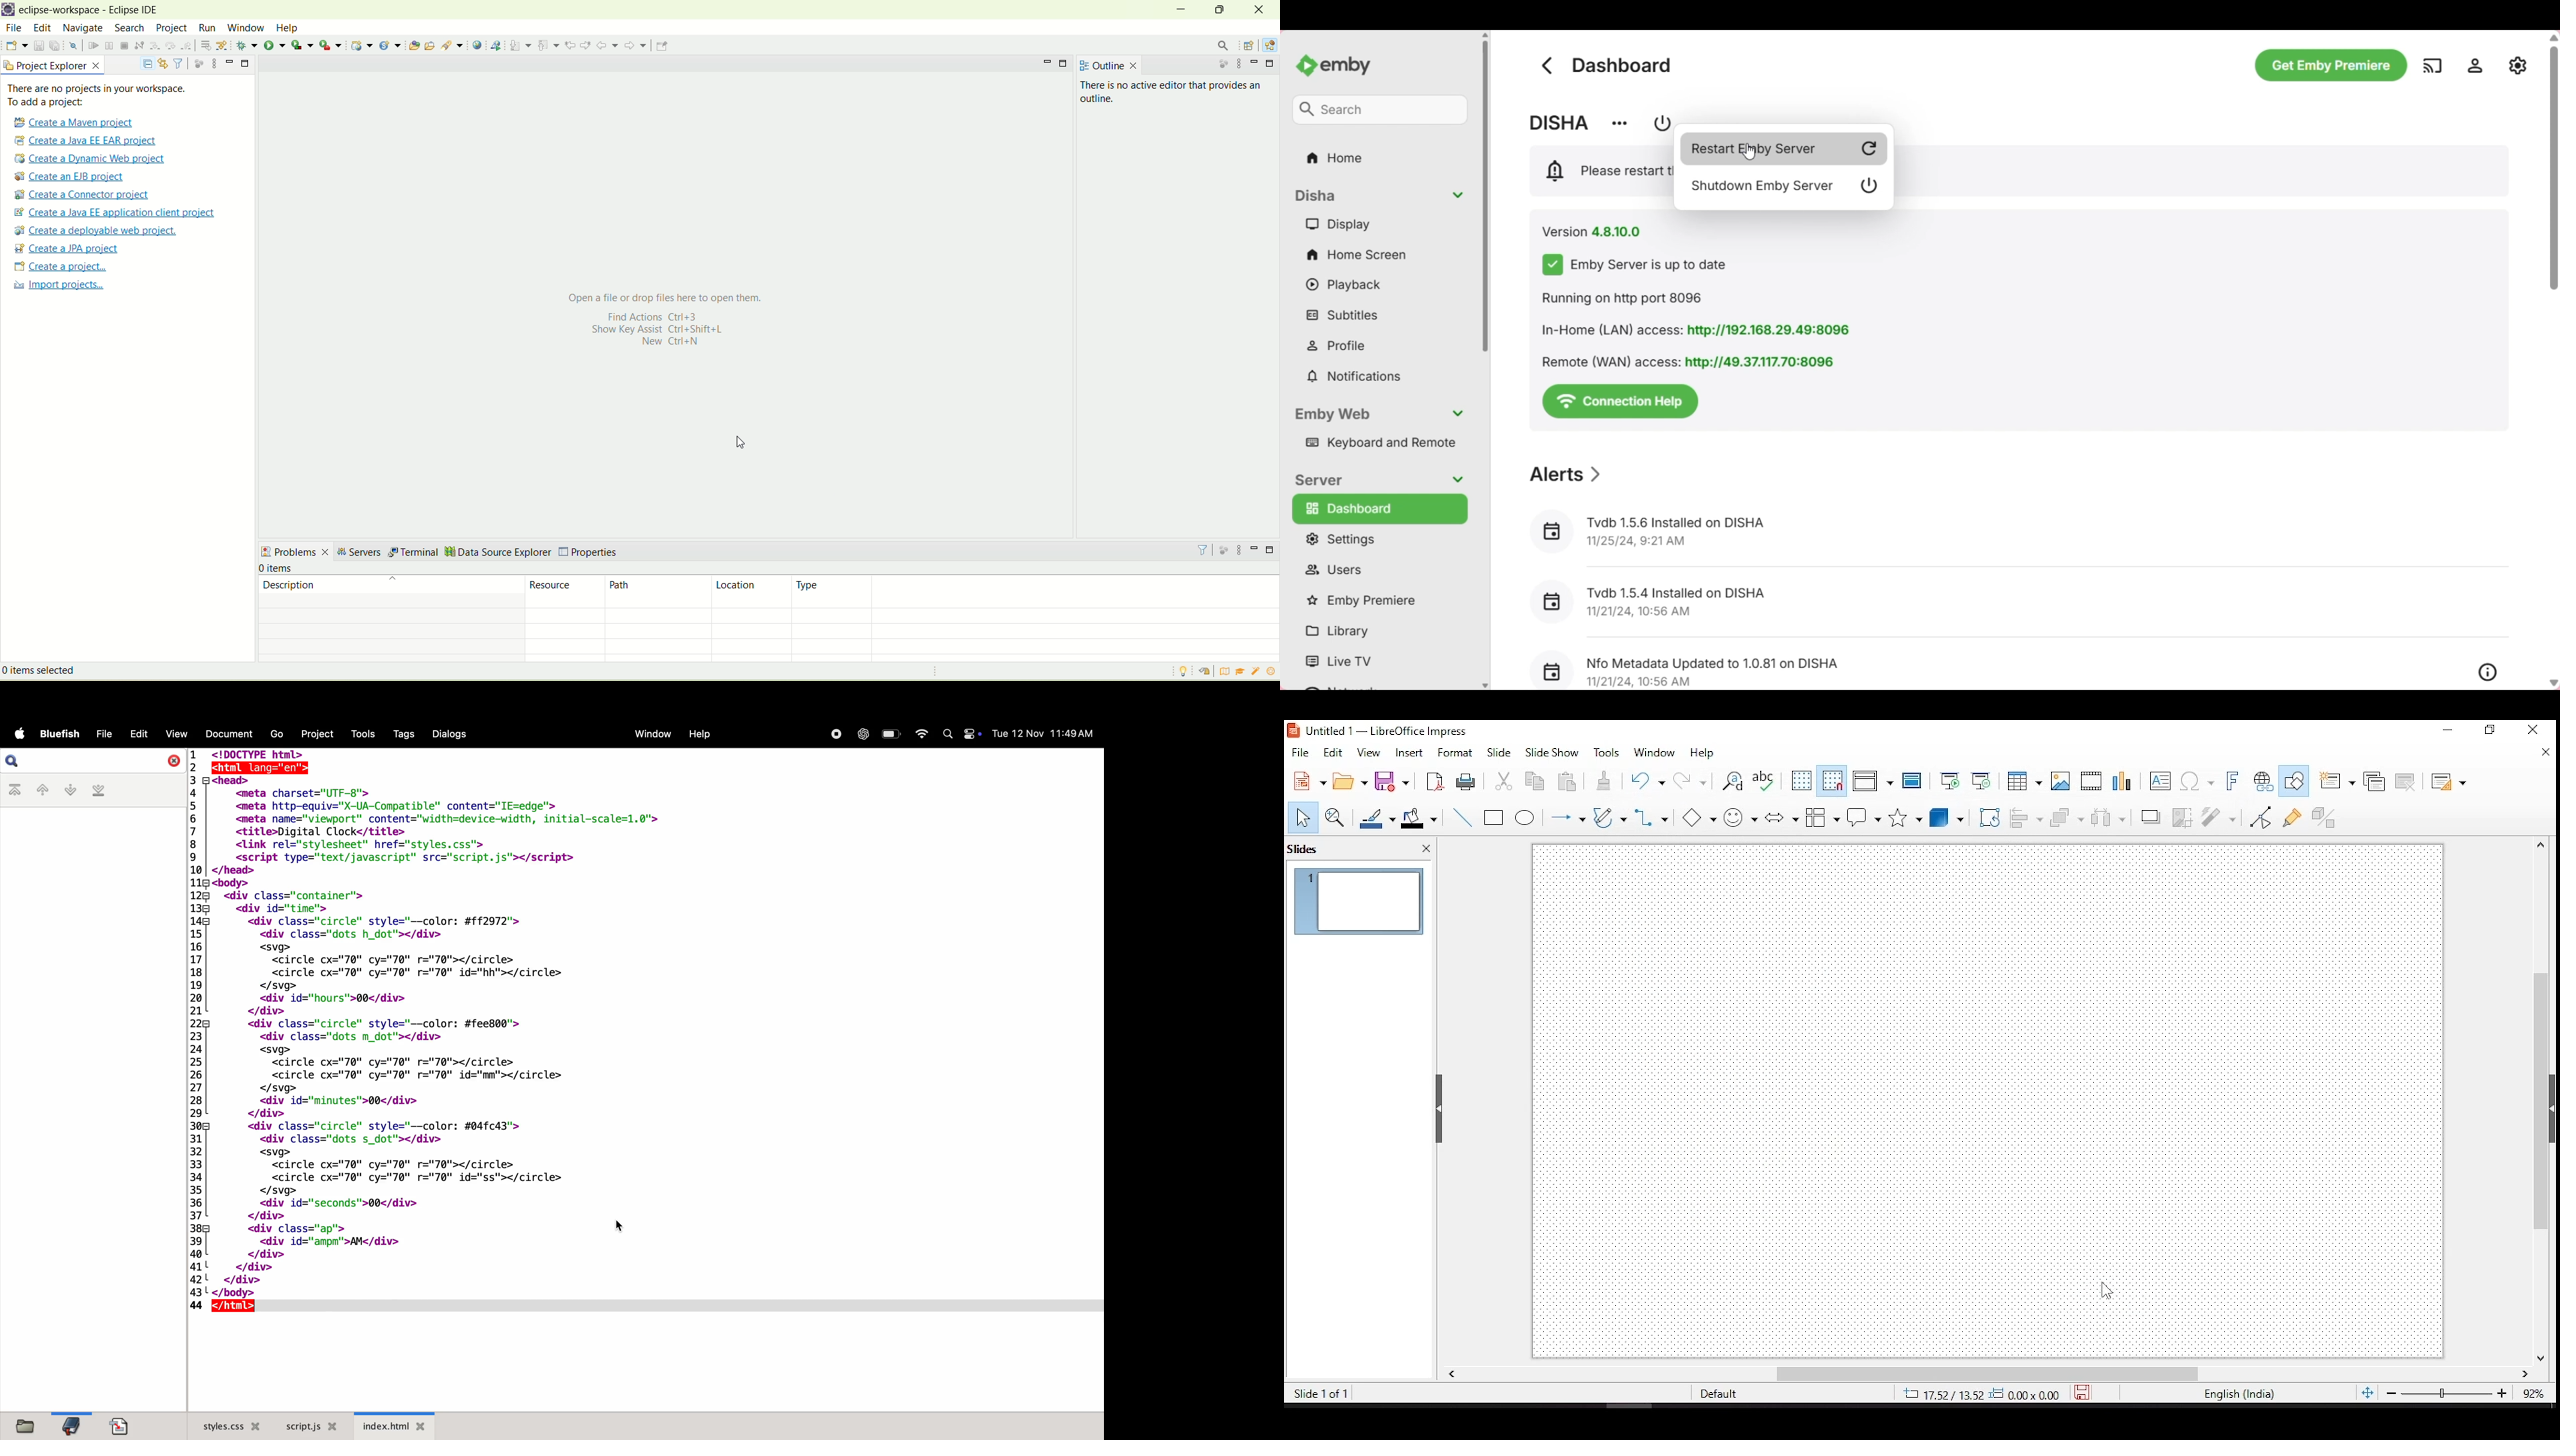 The image size is (2576, 1456). I want to click on tip of the day, so click(1181, 672).